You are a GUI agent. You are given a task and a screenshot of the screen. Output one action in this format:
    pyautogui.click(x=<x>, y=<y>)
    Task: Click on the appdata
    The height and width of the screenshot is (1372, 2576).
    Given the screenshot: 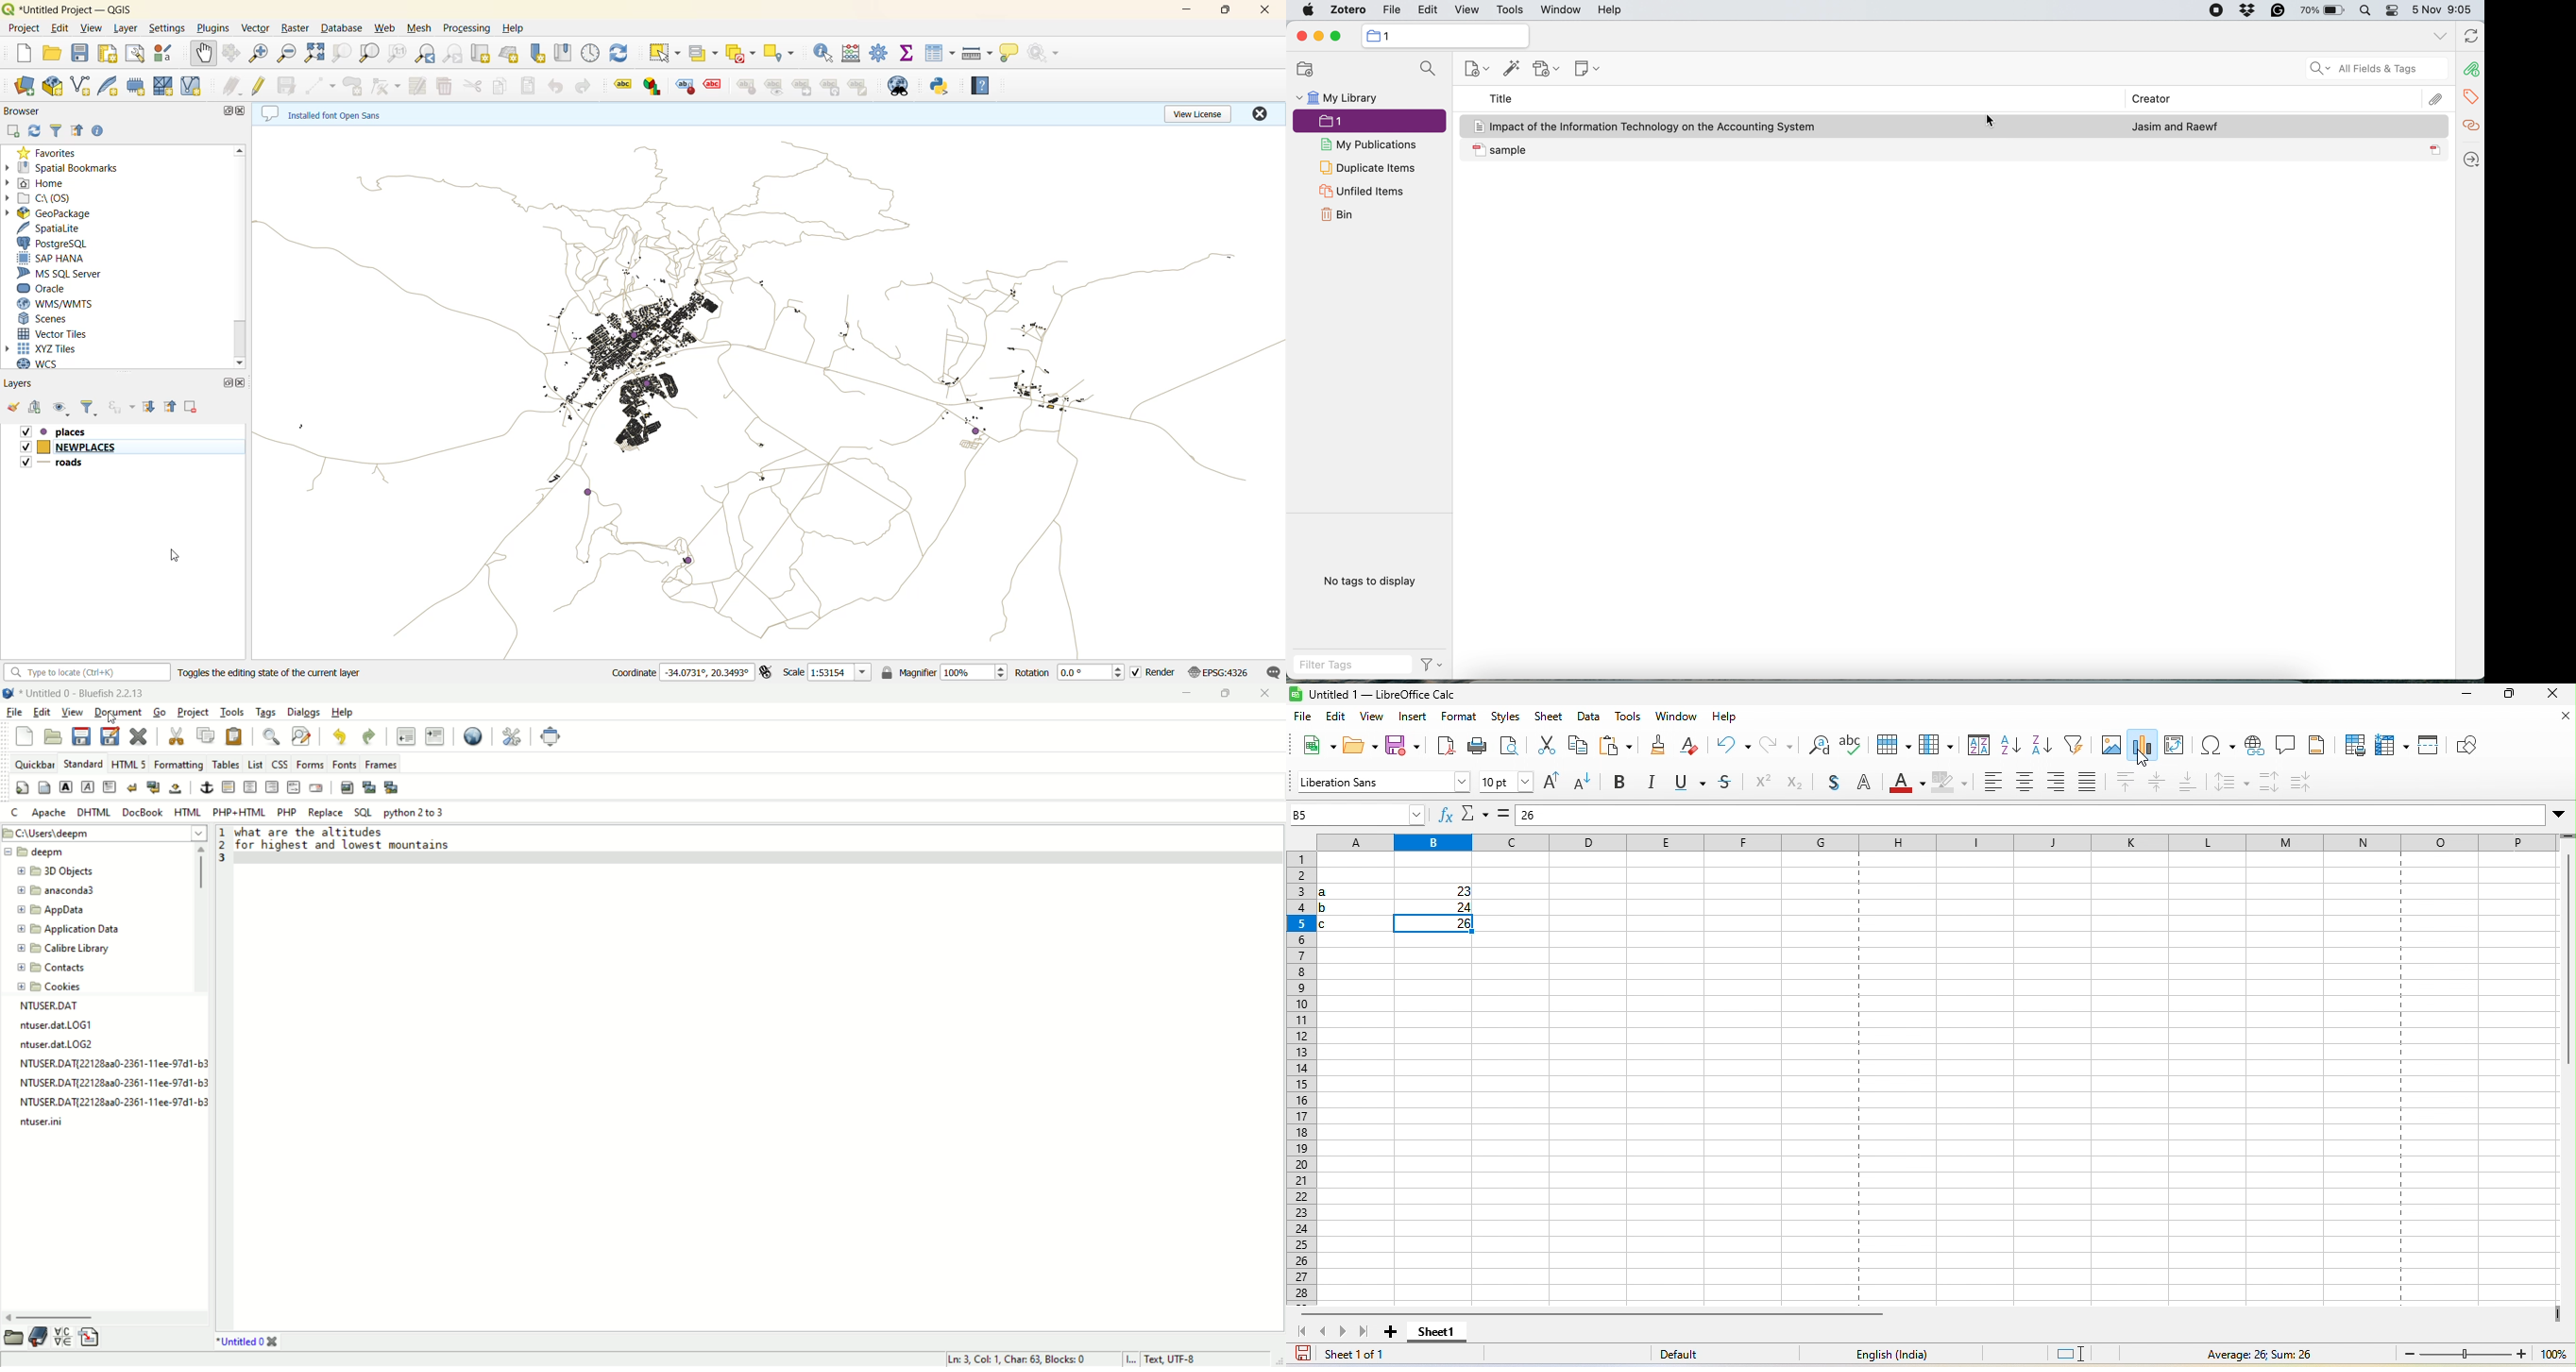 What is the action you would take?
    pyautogui.click(x=54, y=911)
    